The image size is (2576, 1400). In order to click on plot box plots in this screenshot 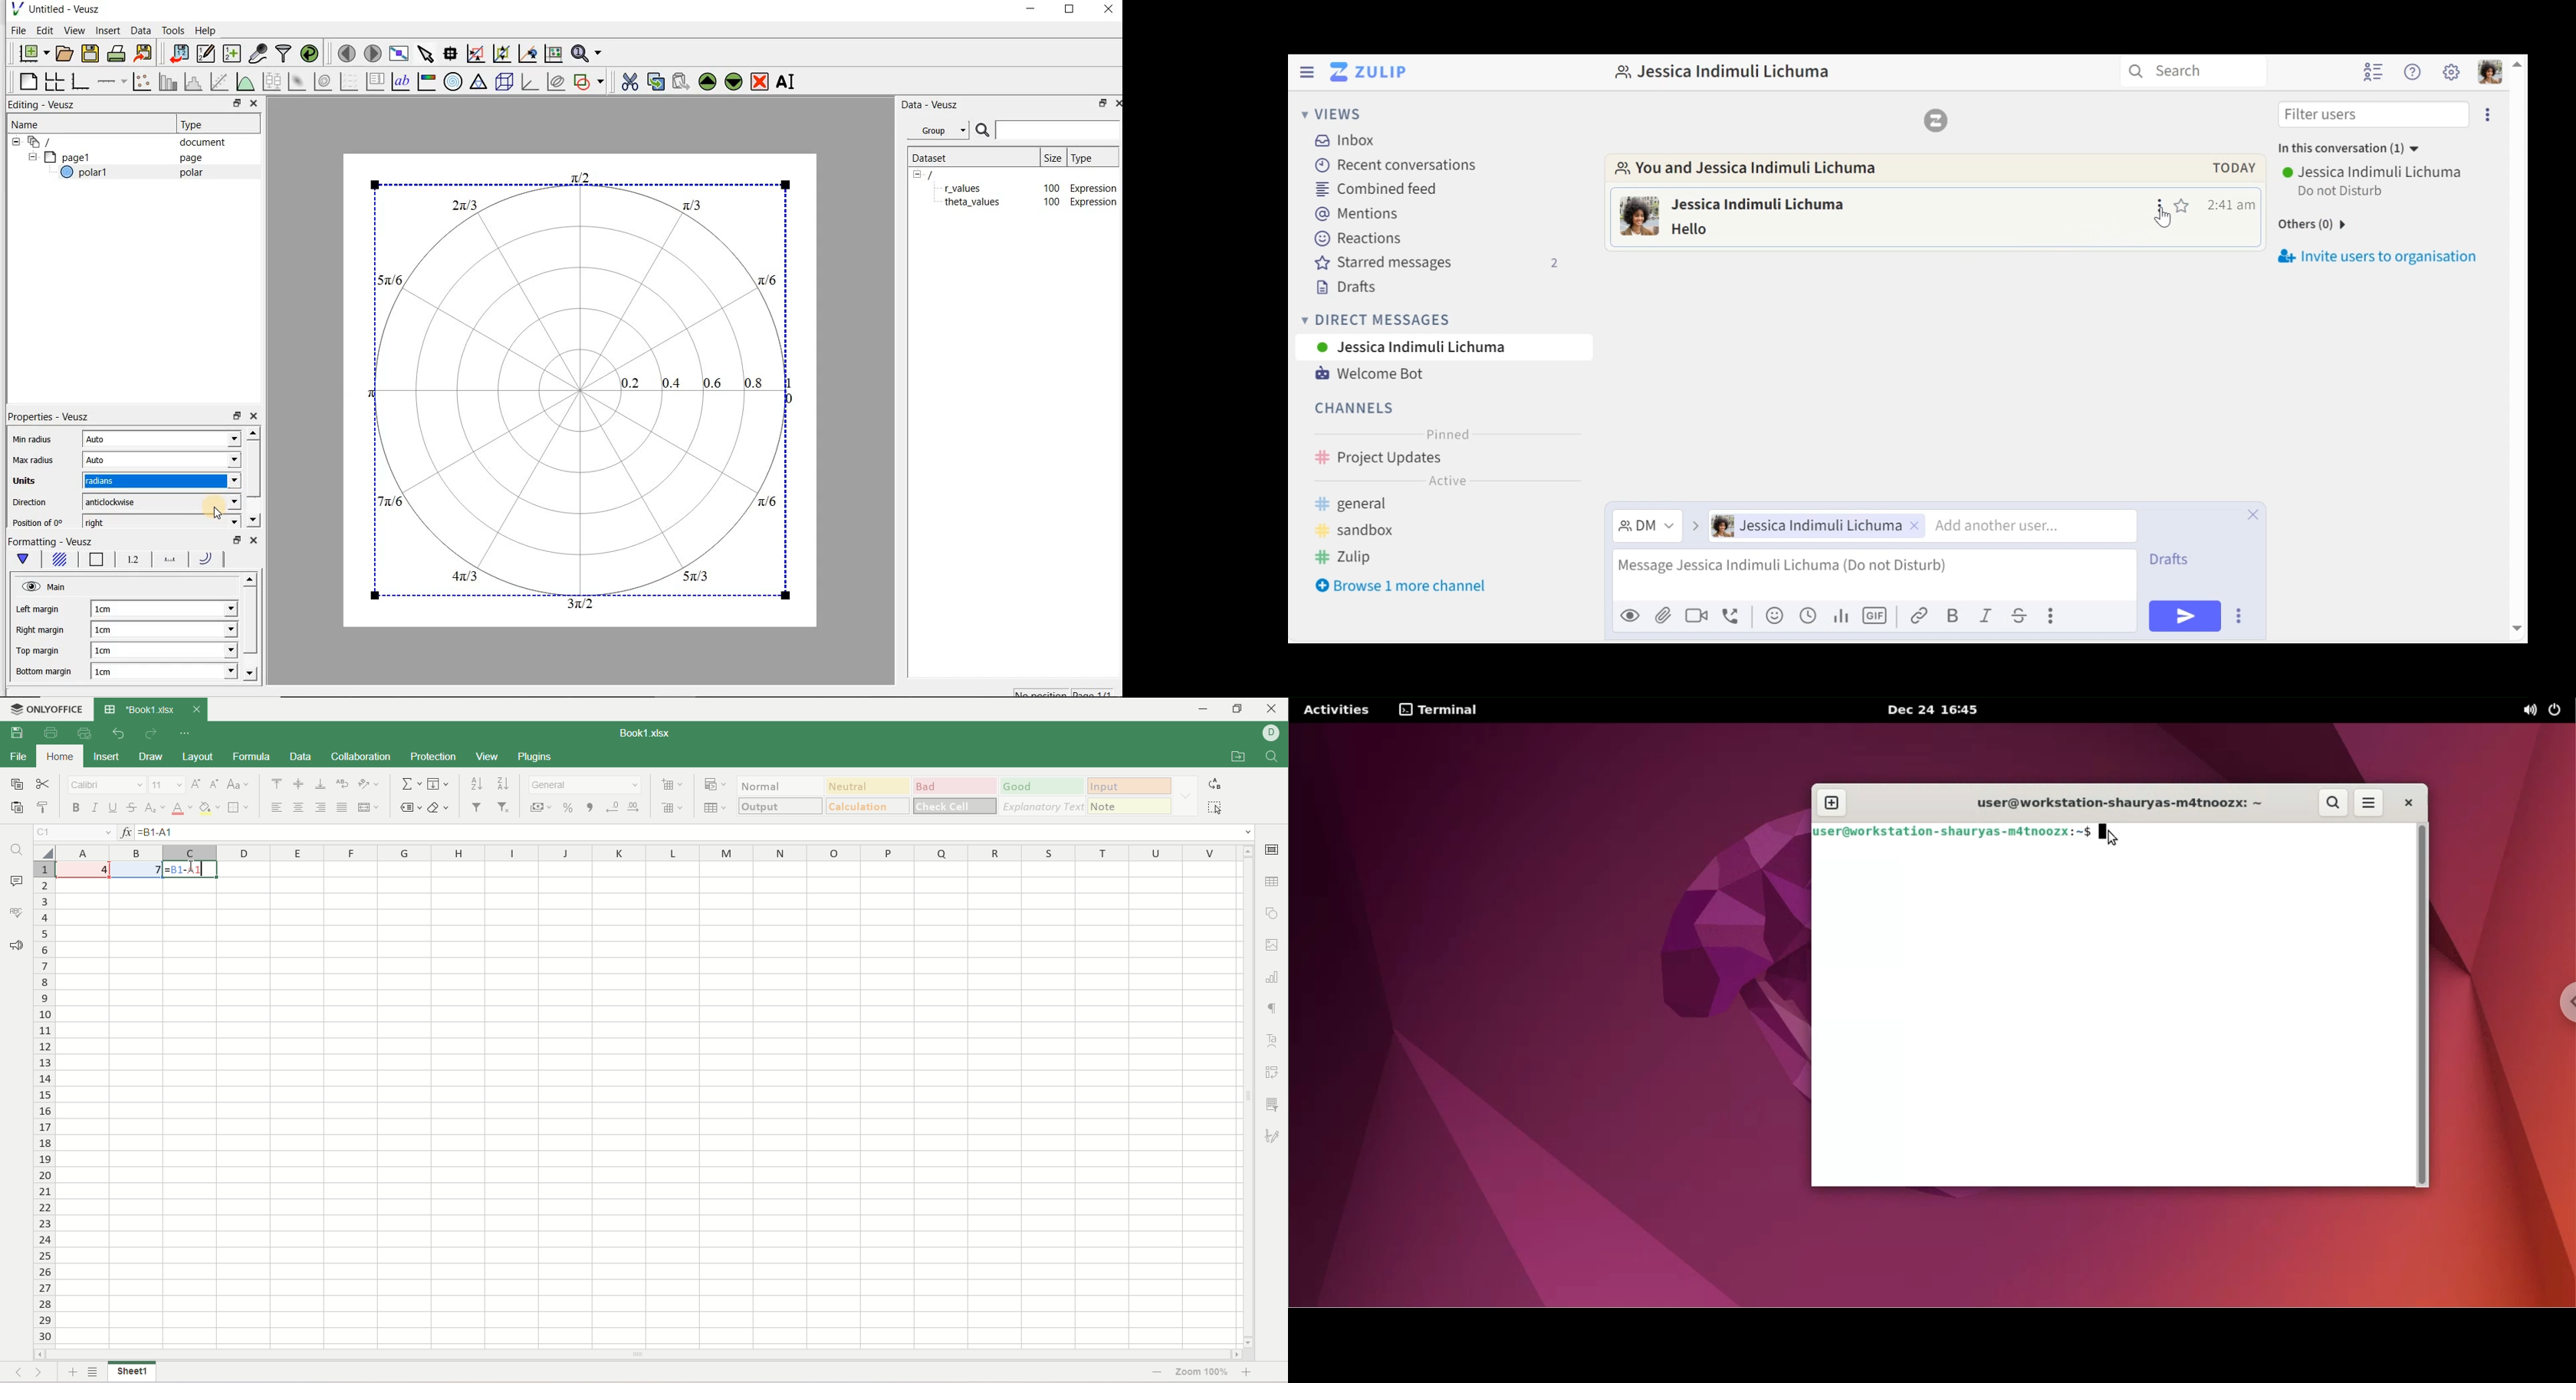, I will do `click(271, 82)`.